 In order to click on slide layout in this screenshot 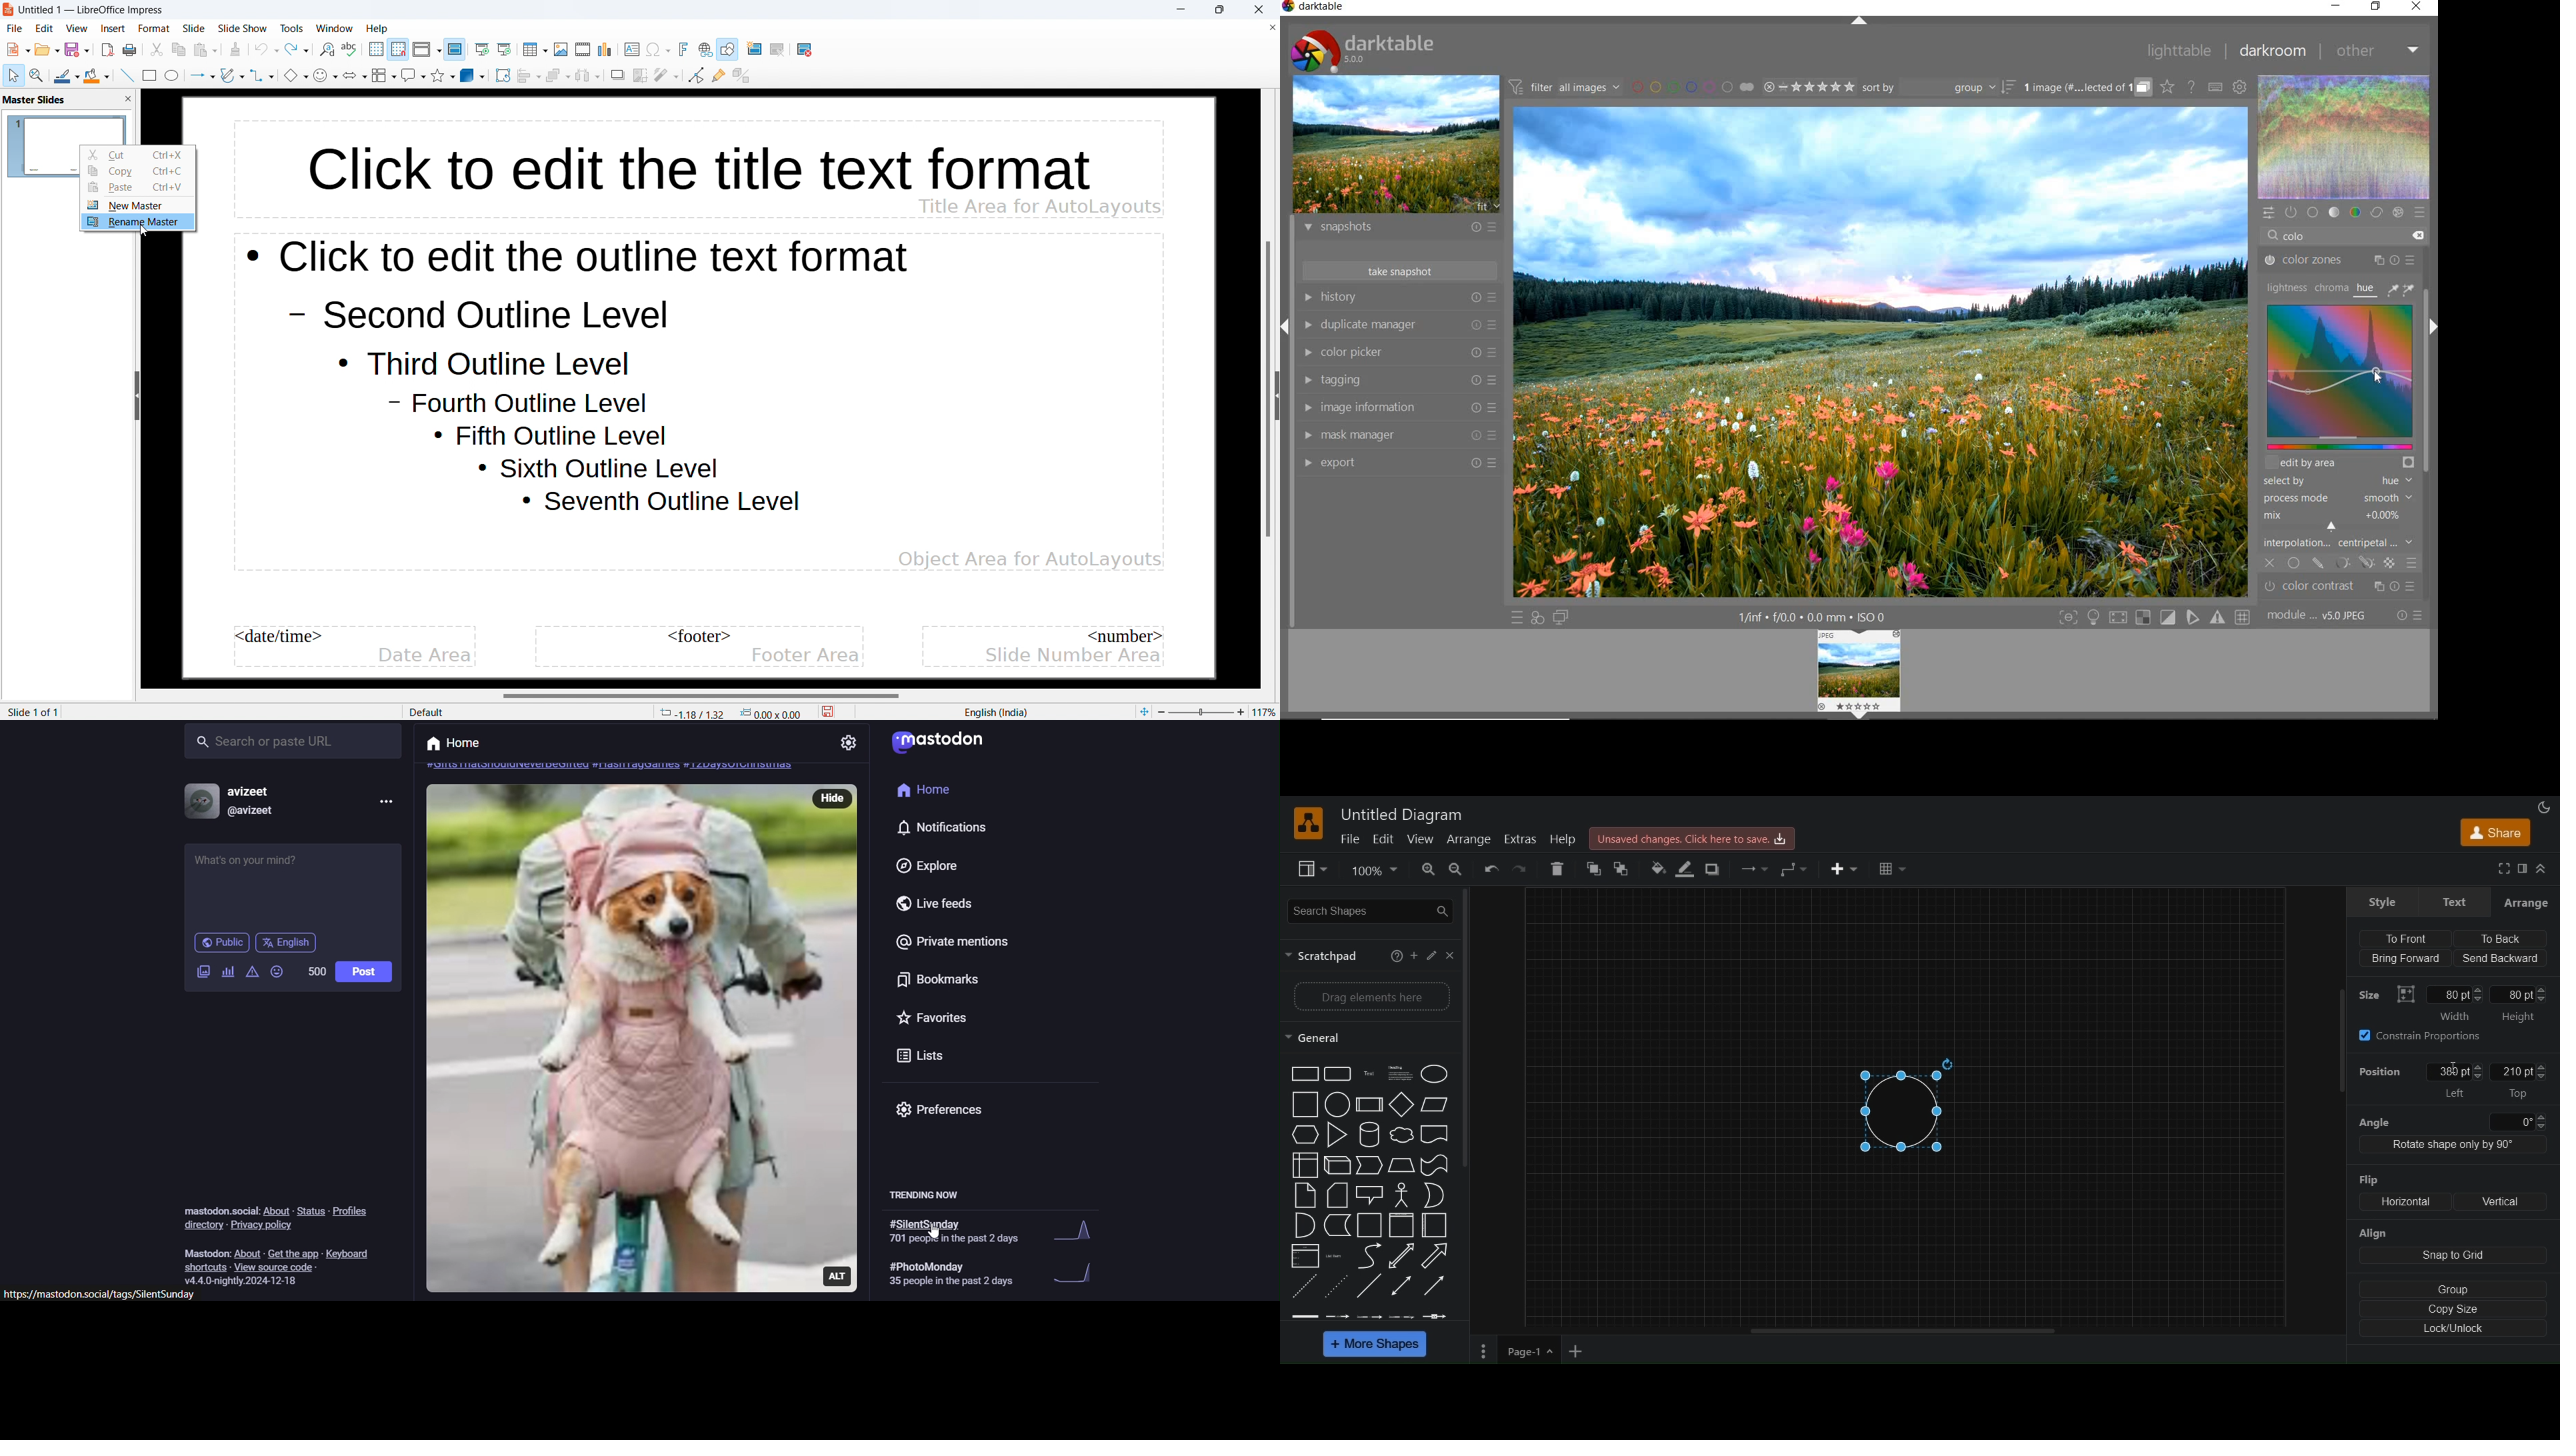, I will do `click(837, 50)`.